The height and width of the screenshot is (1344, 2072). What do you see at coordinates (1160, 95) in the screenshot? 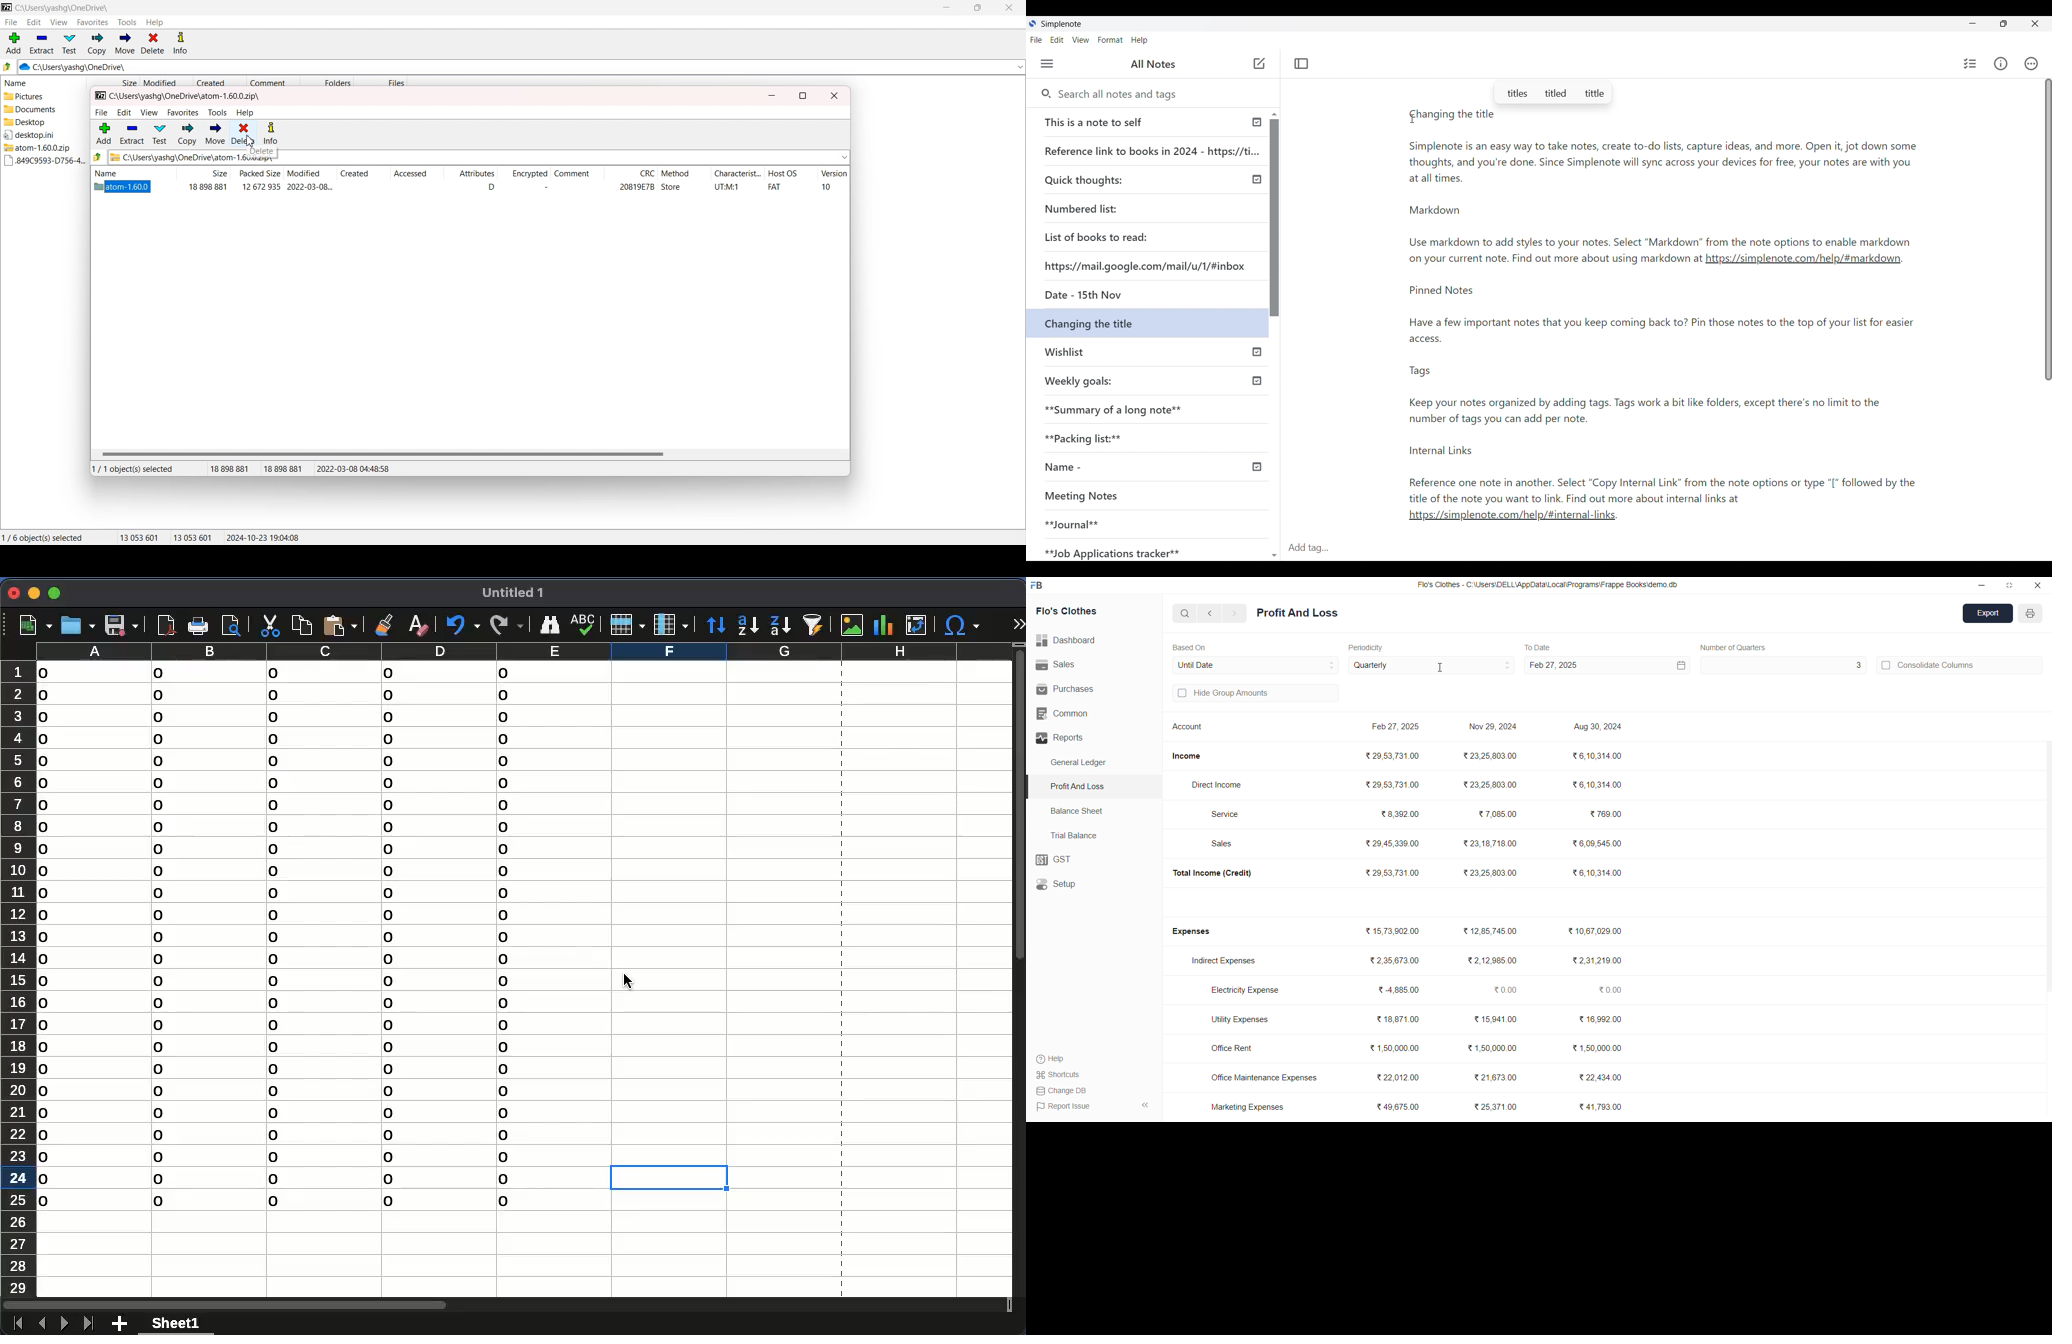
I see `Search notes and tags` at bounding box center [1160, 95].